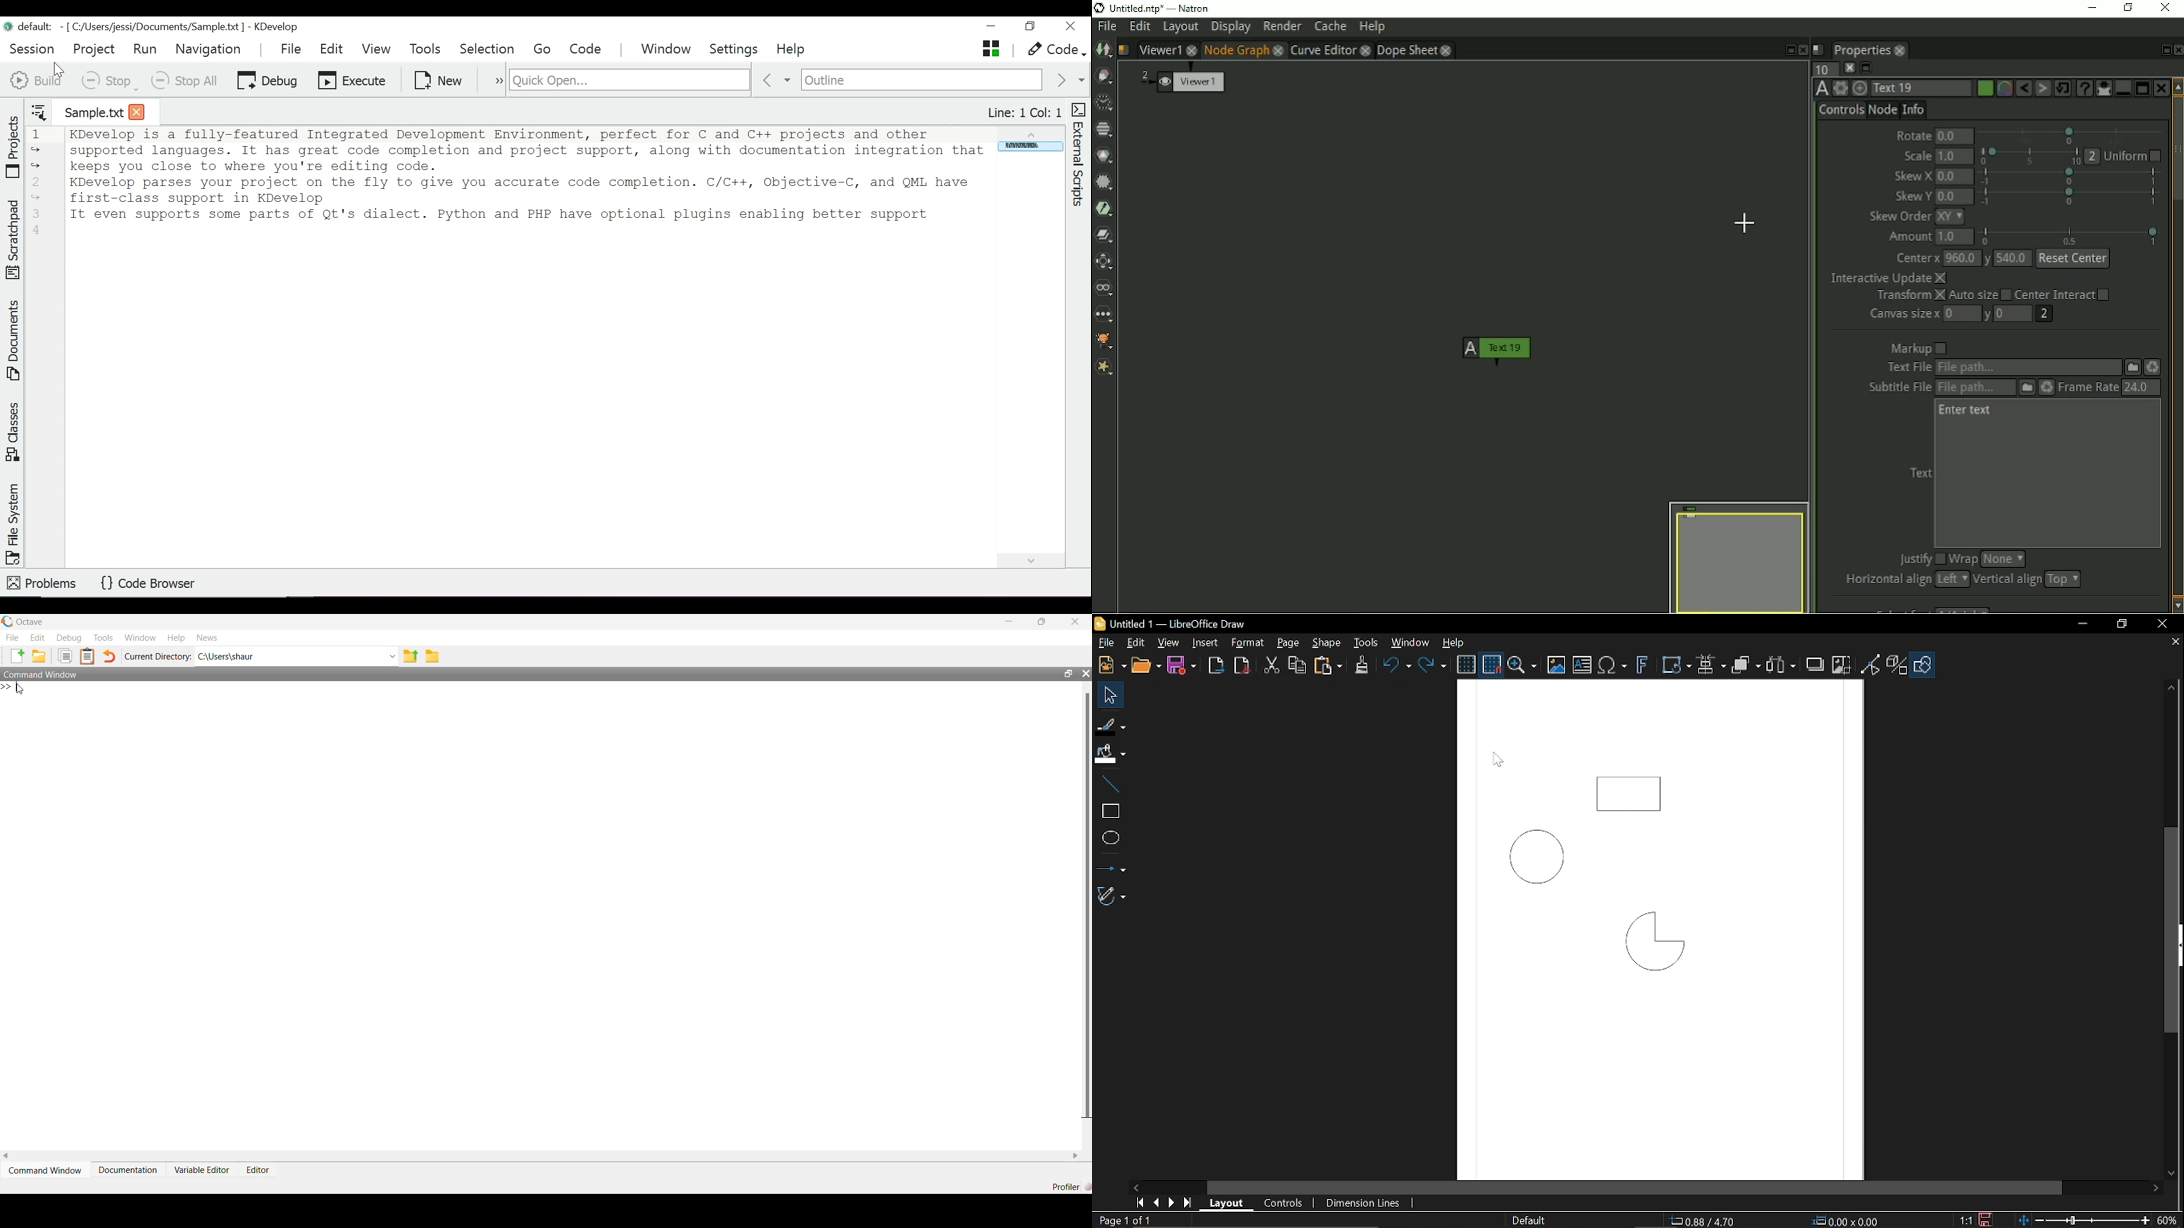 The width and height of the screenshot is (2184, 1232). Describe the element at coordinates (1108, 695) in the screenshot. I see `Select` at that location.